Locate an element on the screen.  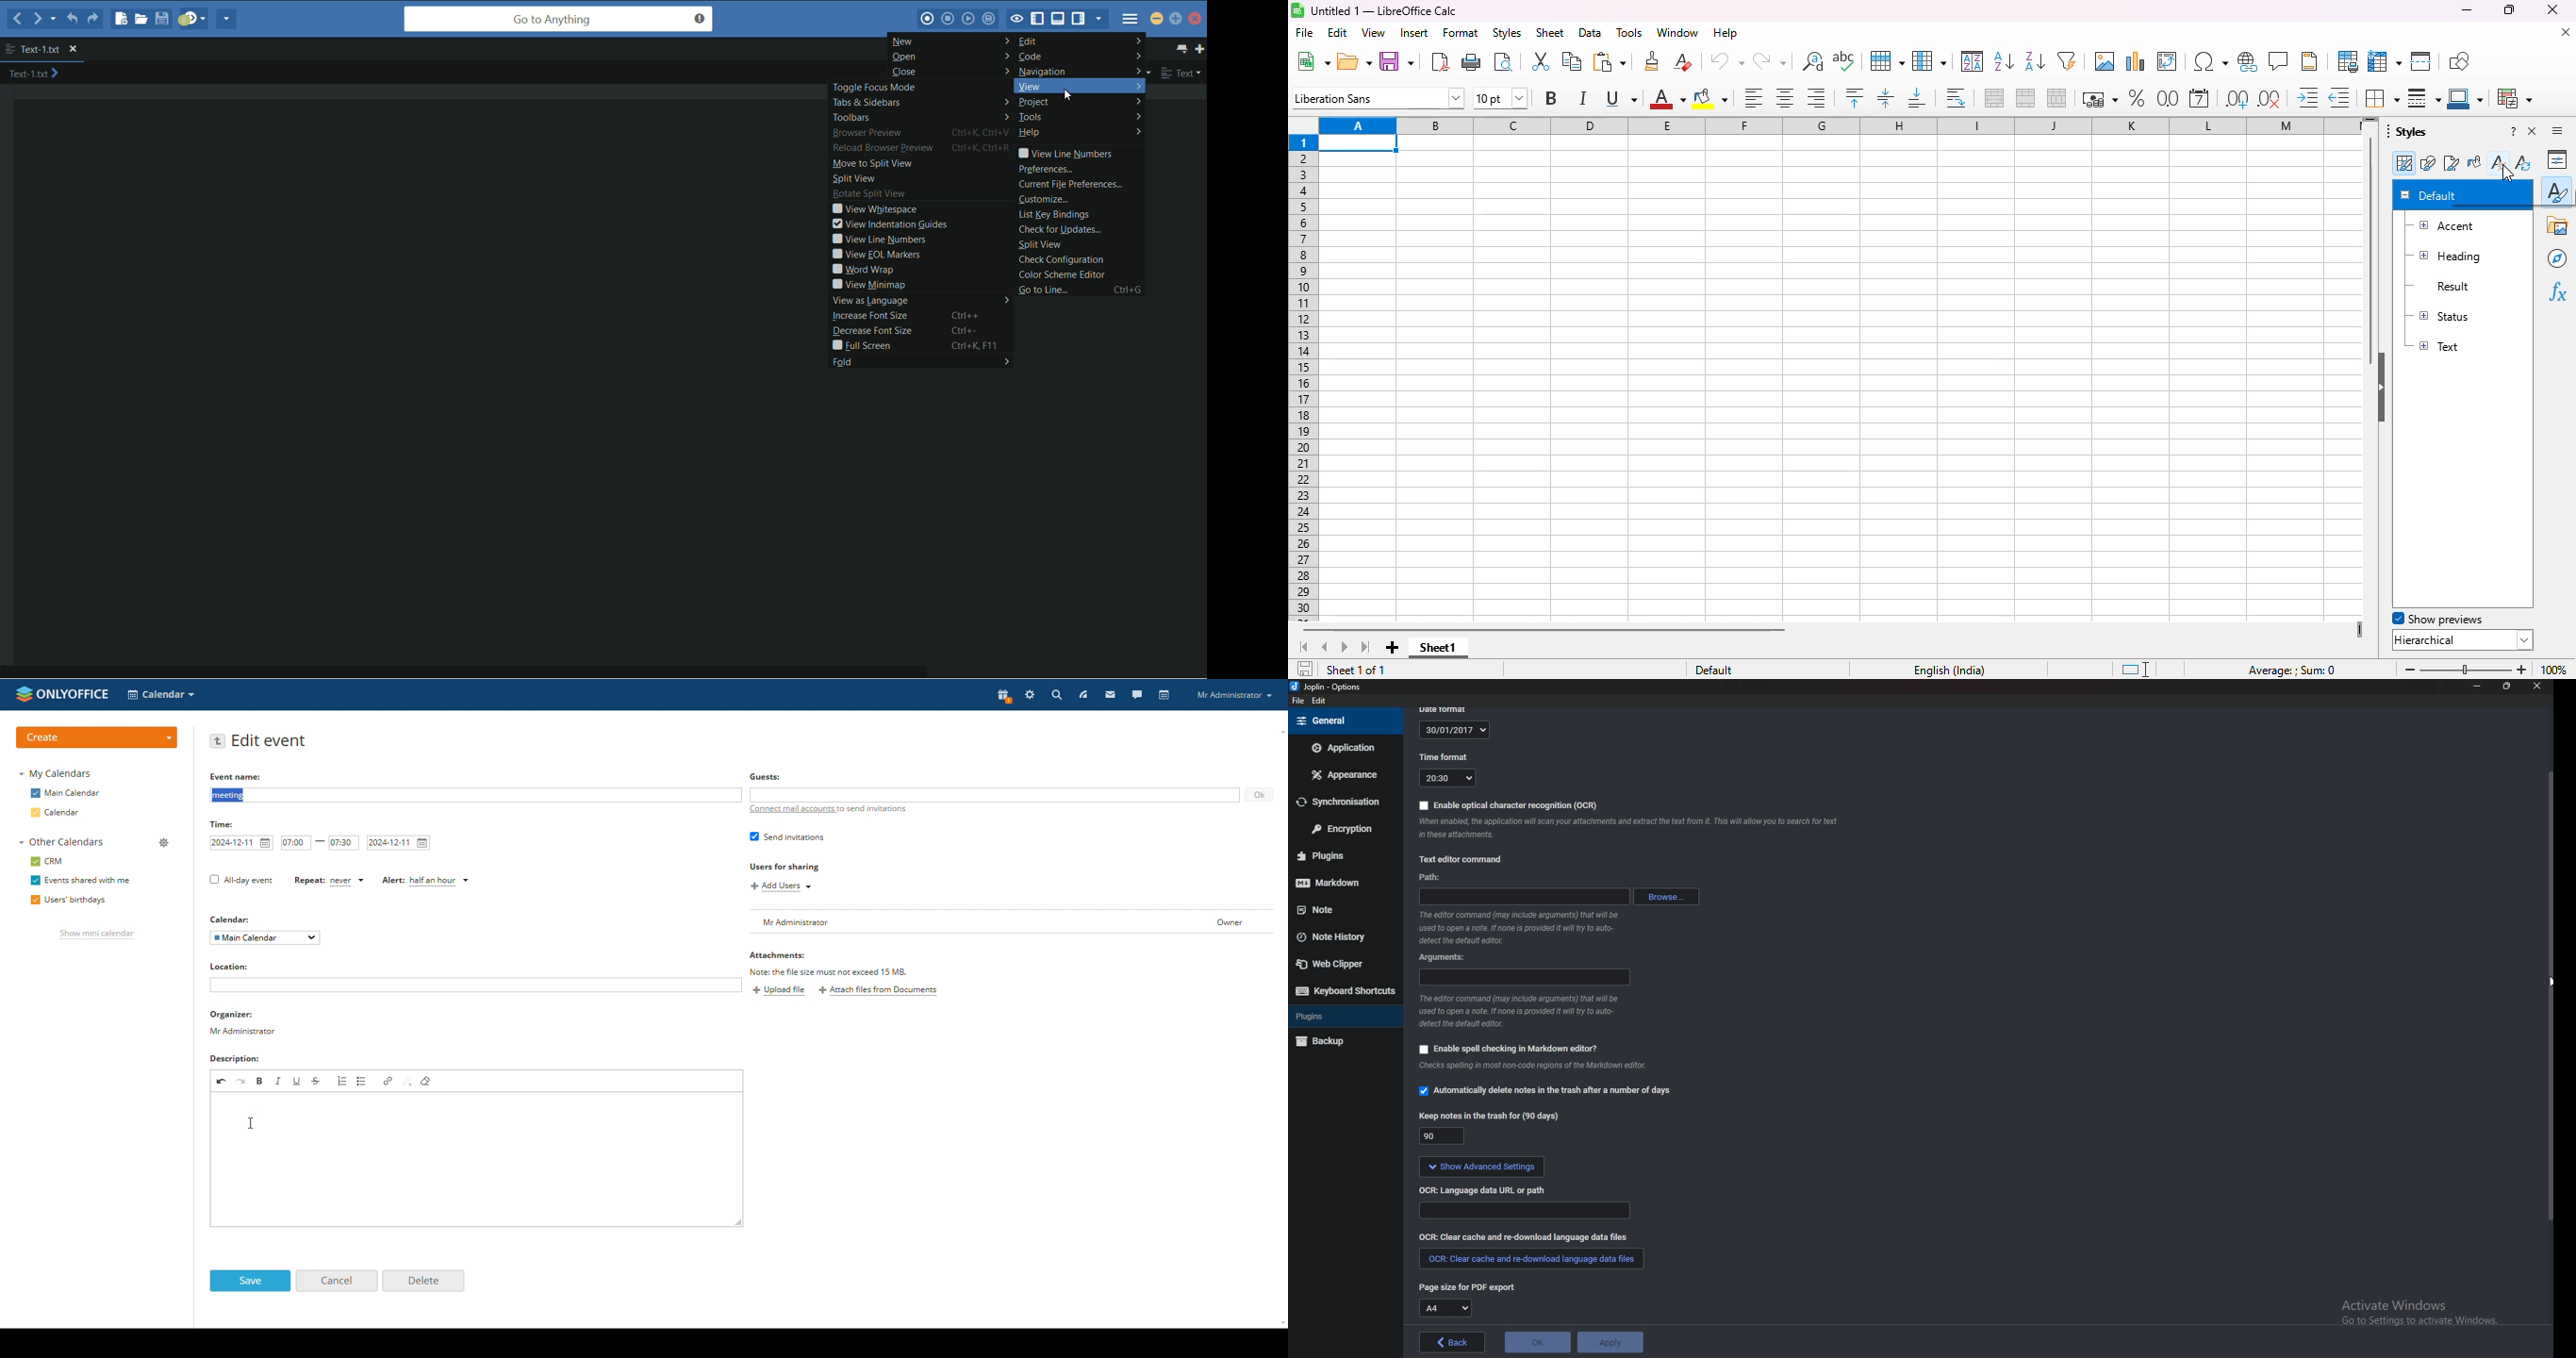
styles is located at coordinates (2407, 130).